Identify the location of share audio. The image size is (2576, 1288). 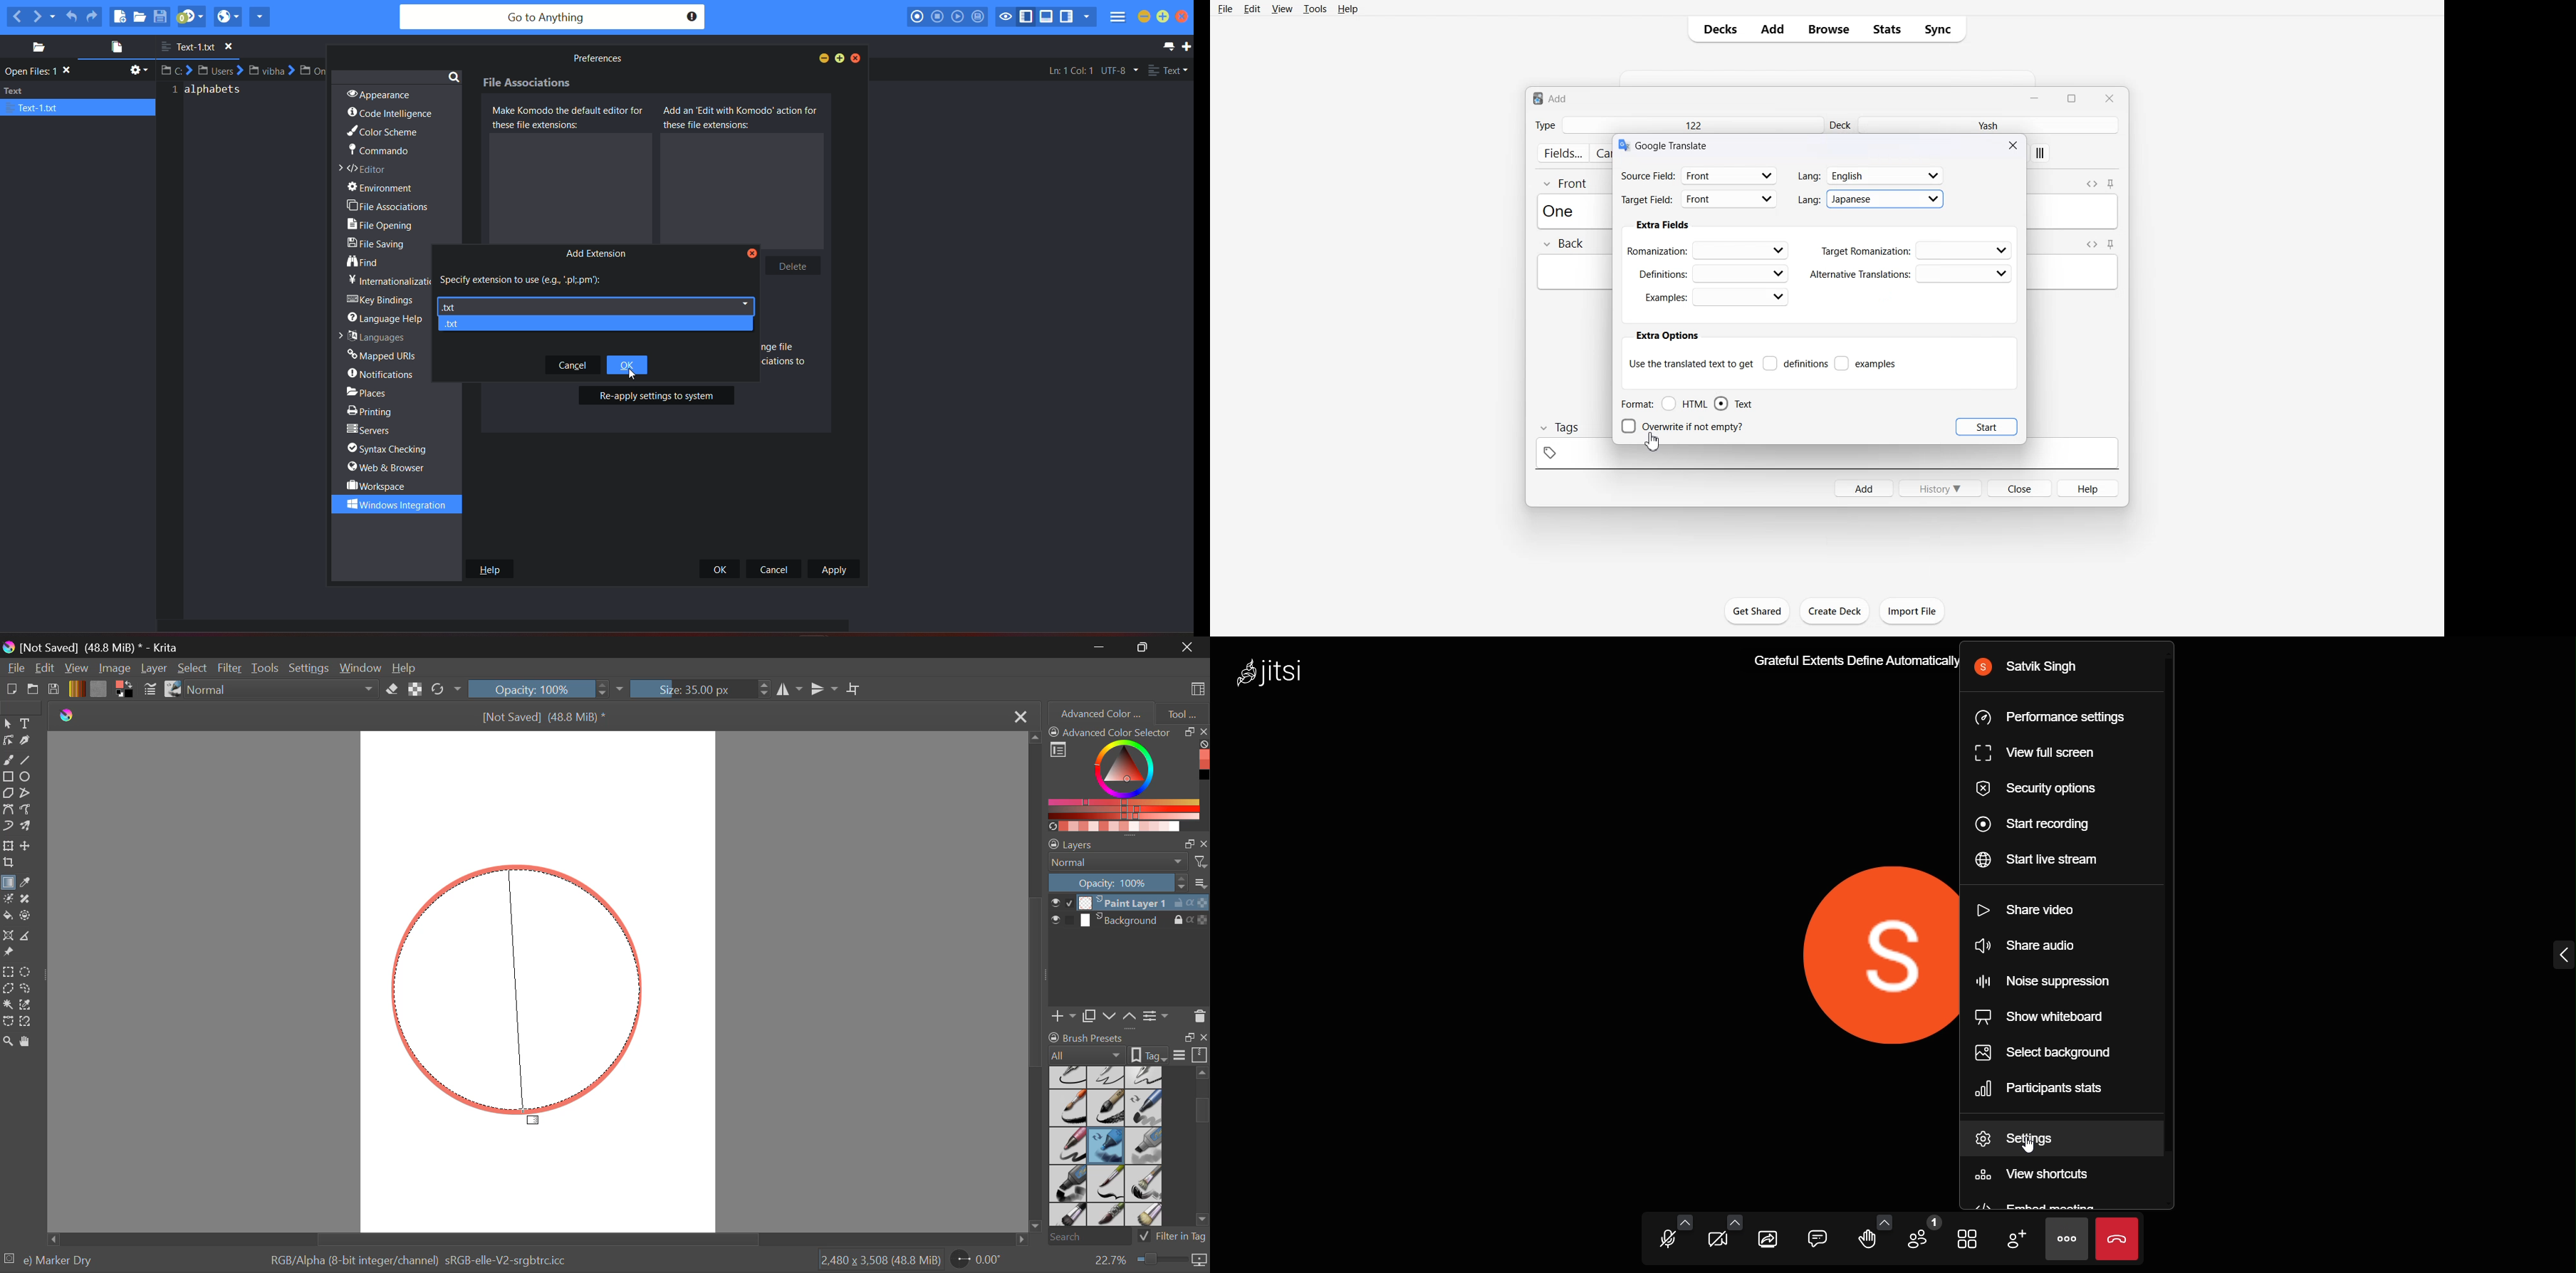
(2034, 945).